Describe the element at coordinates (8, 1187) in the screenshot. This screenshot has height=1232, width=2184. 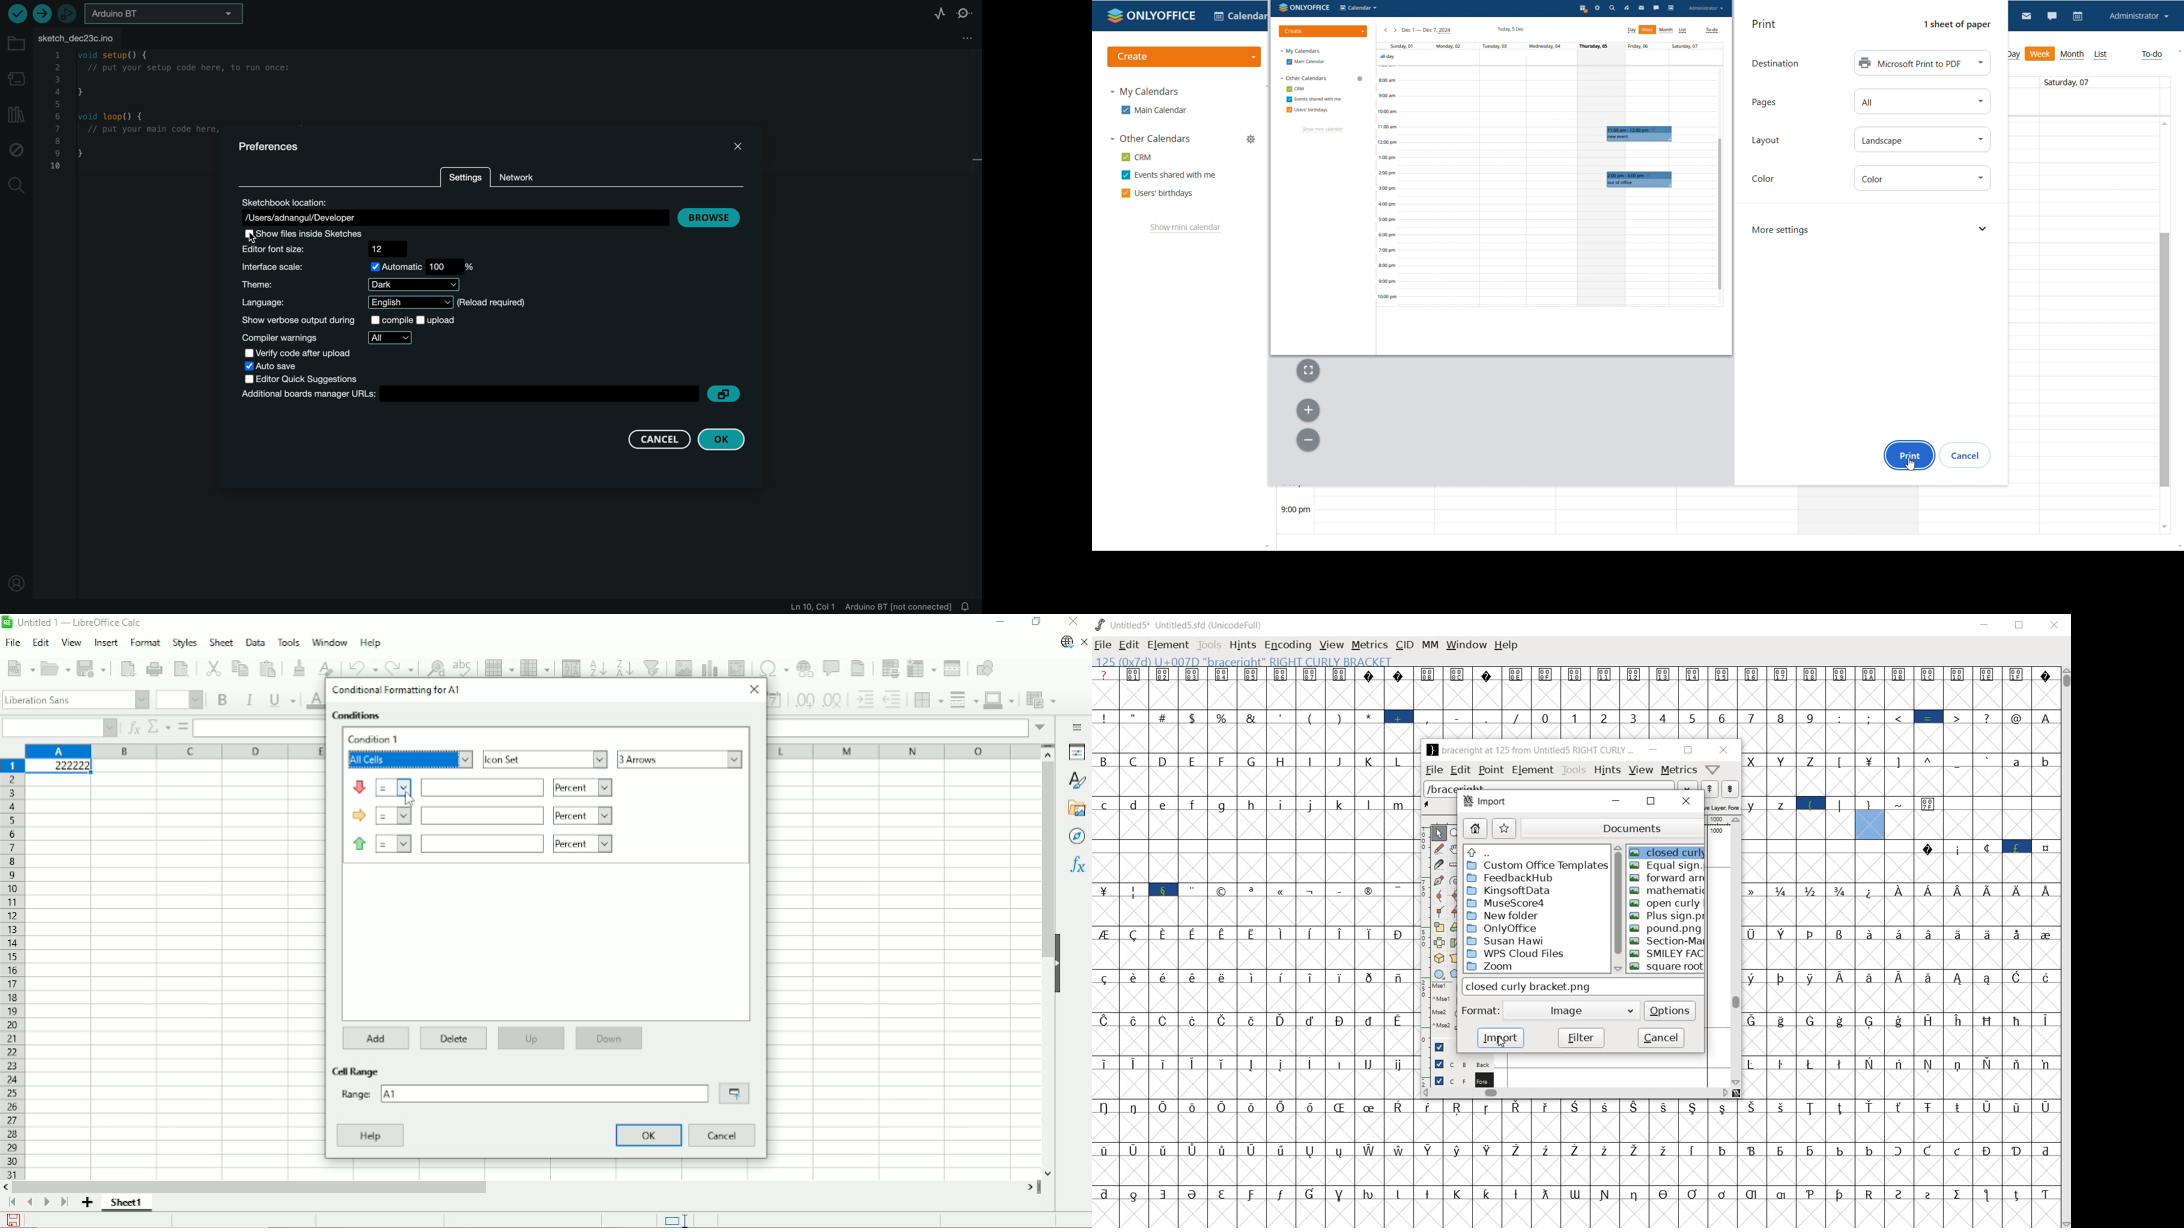
I see `scroll left` at that location.